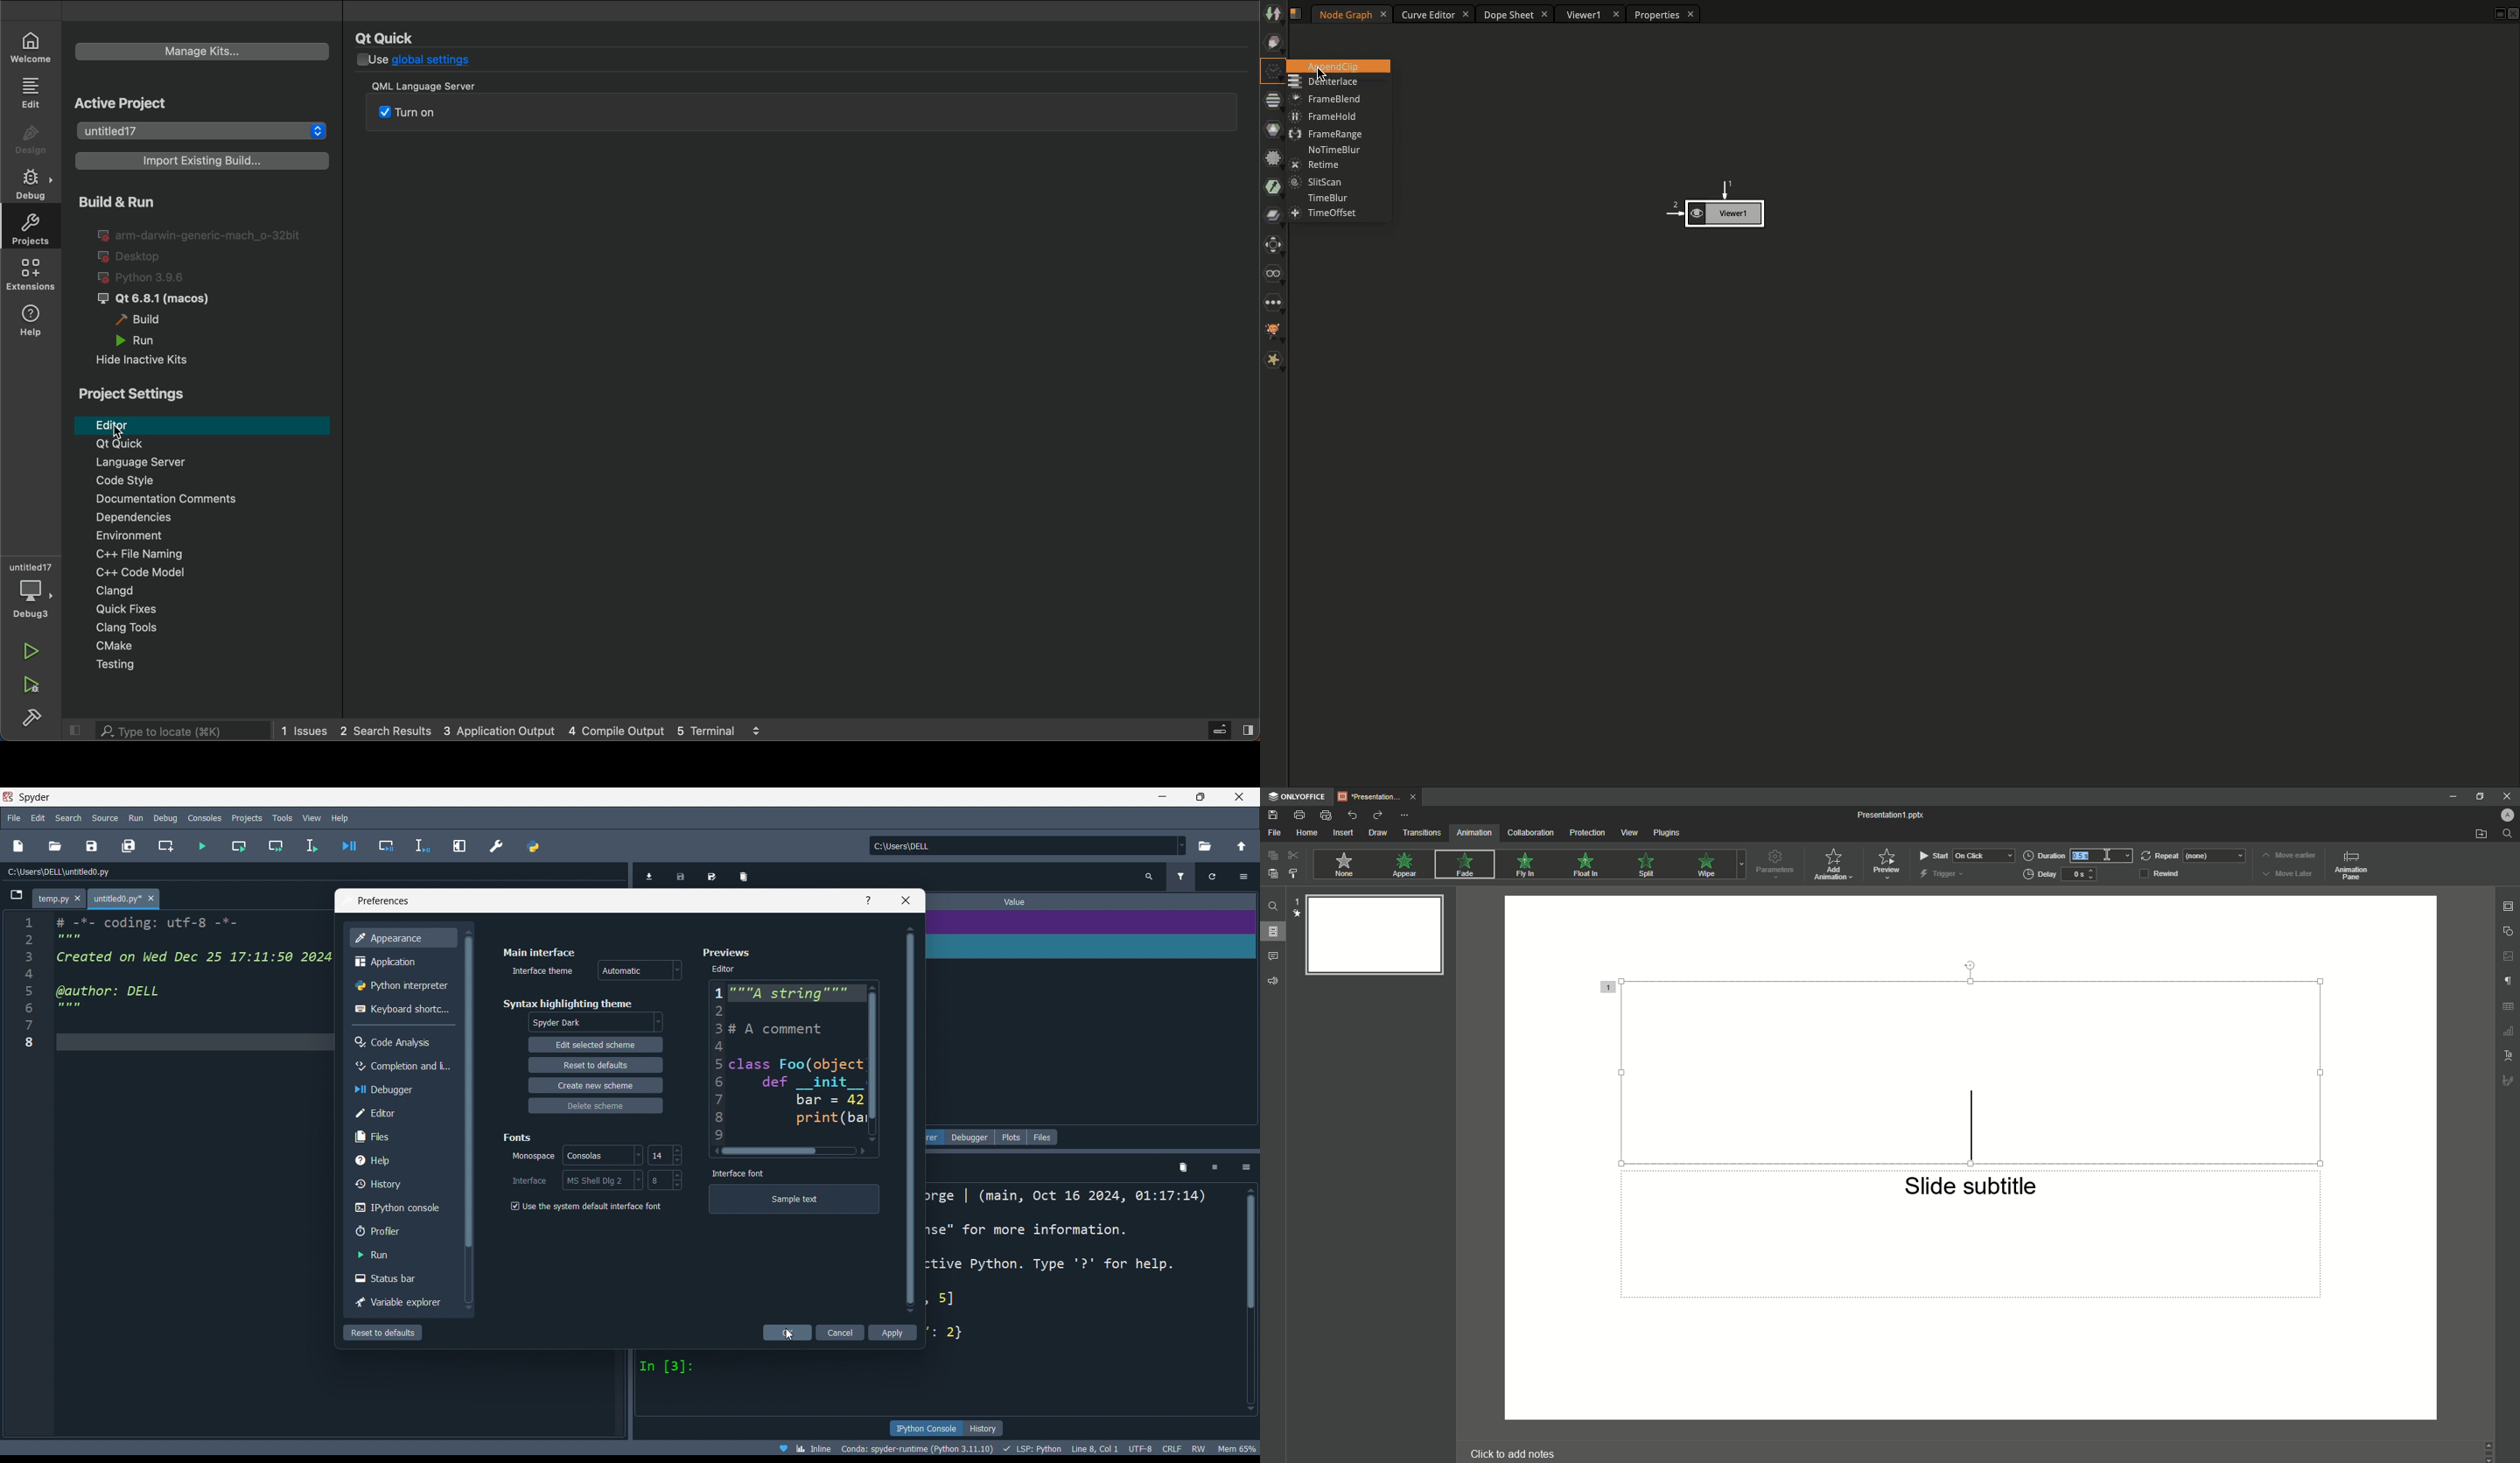  Describe the element at coordinates (1246, 880) in the screenshot. I see `options` at that location.